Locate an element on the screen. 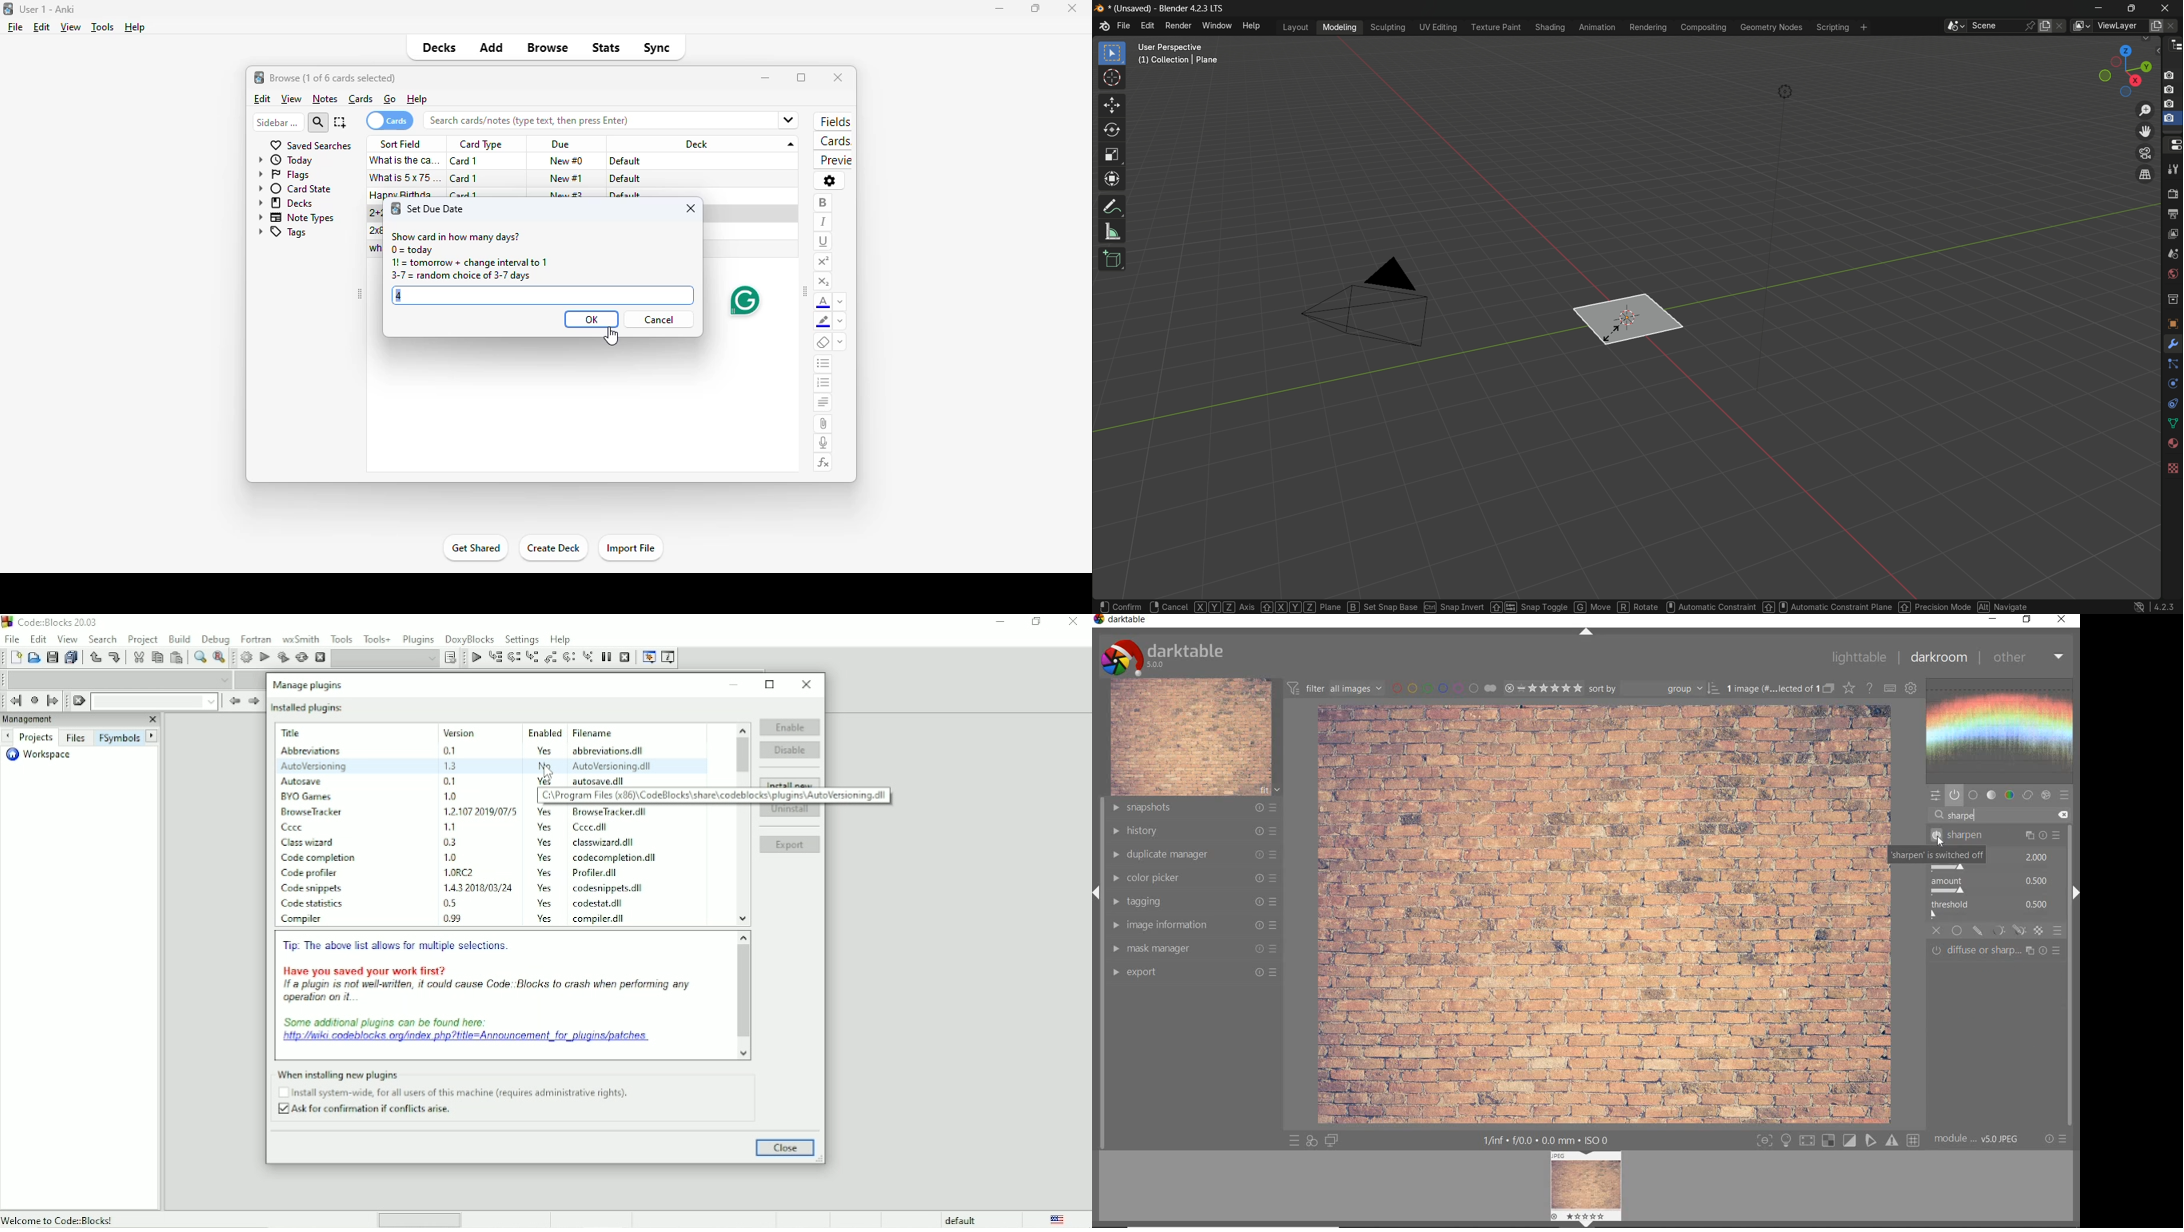  Build is located at coordinates (246, 657).